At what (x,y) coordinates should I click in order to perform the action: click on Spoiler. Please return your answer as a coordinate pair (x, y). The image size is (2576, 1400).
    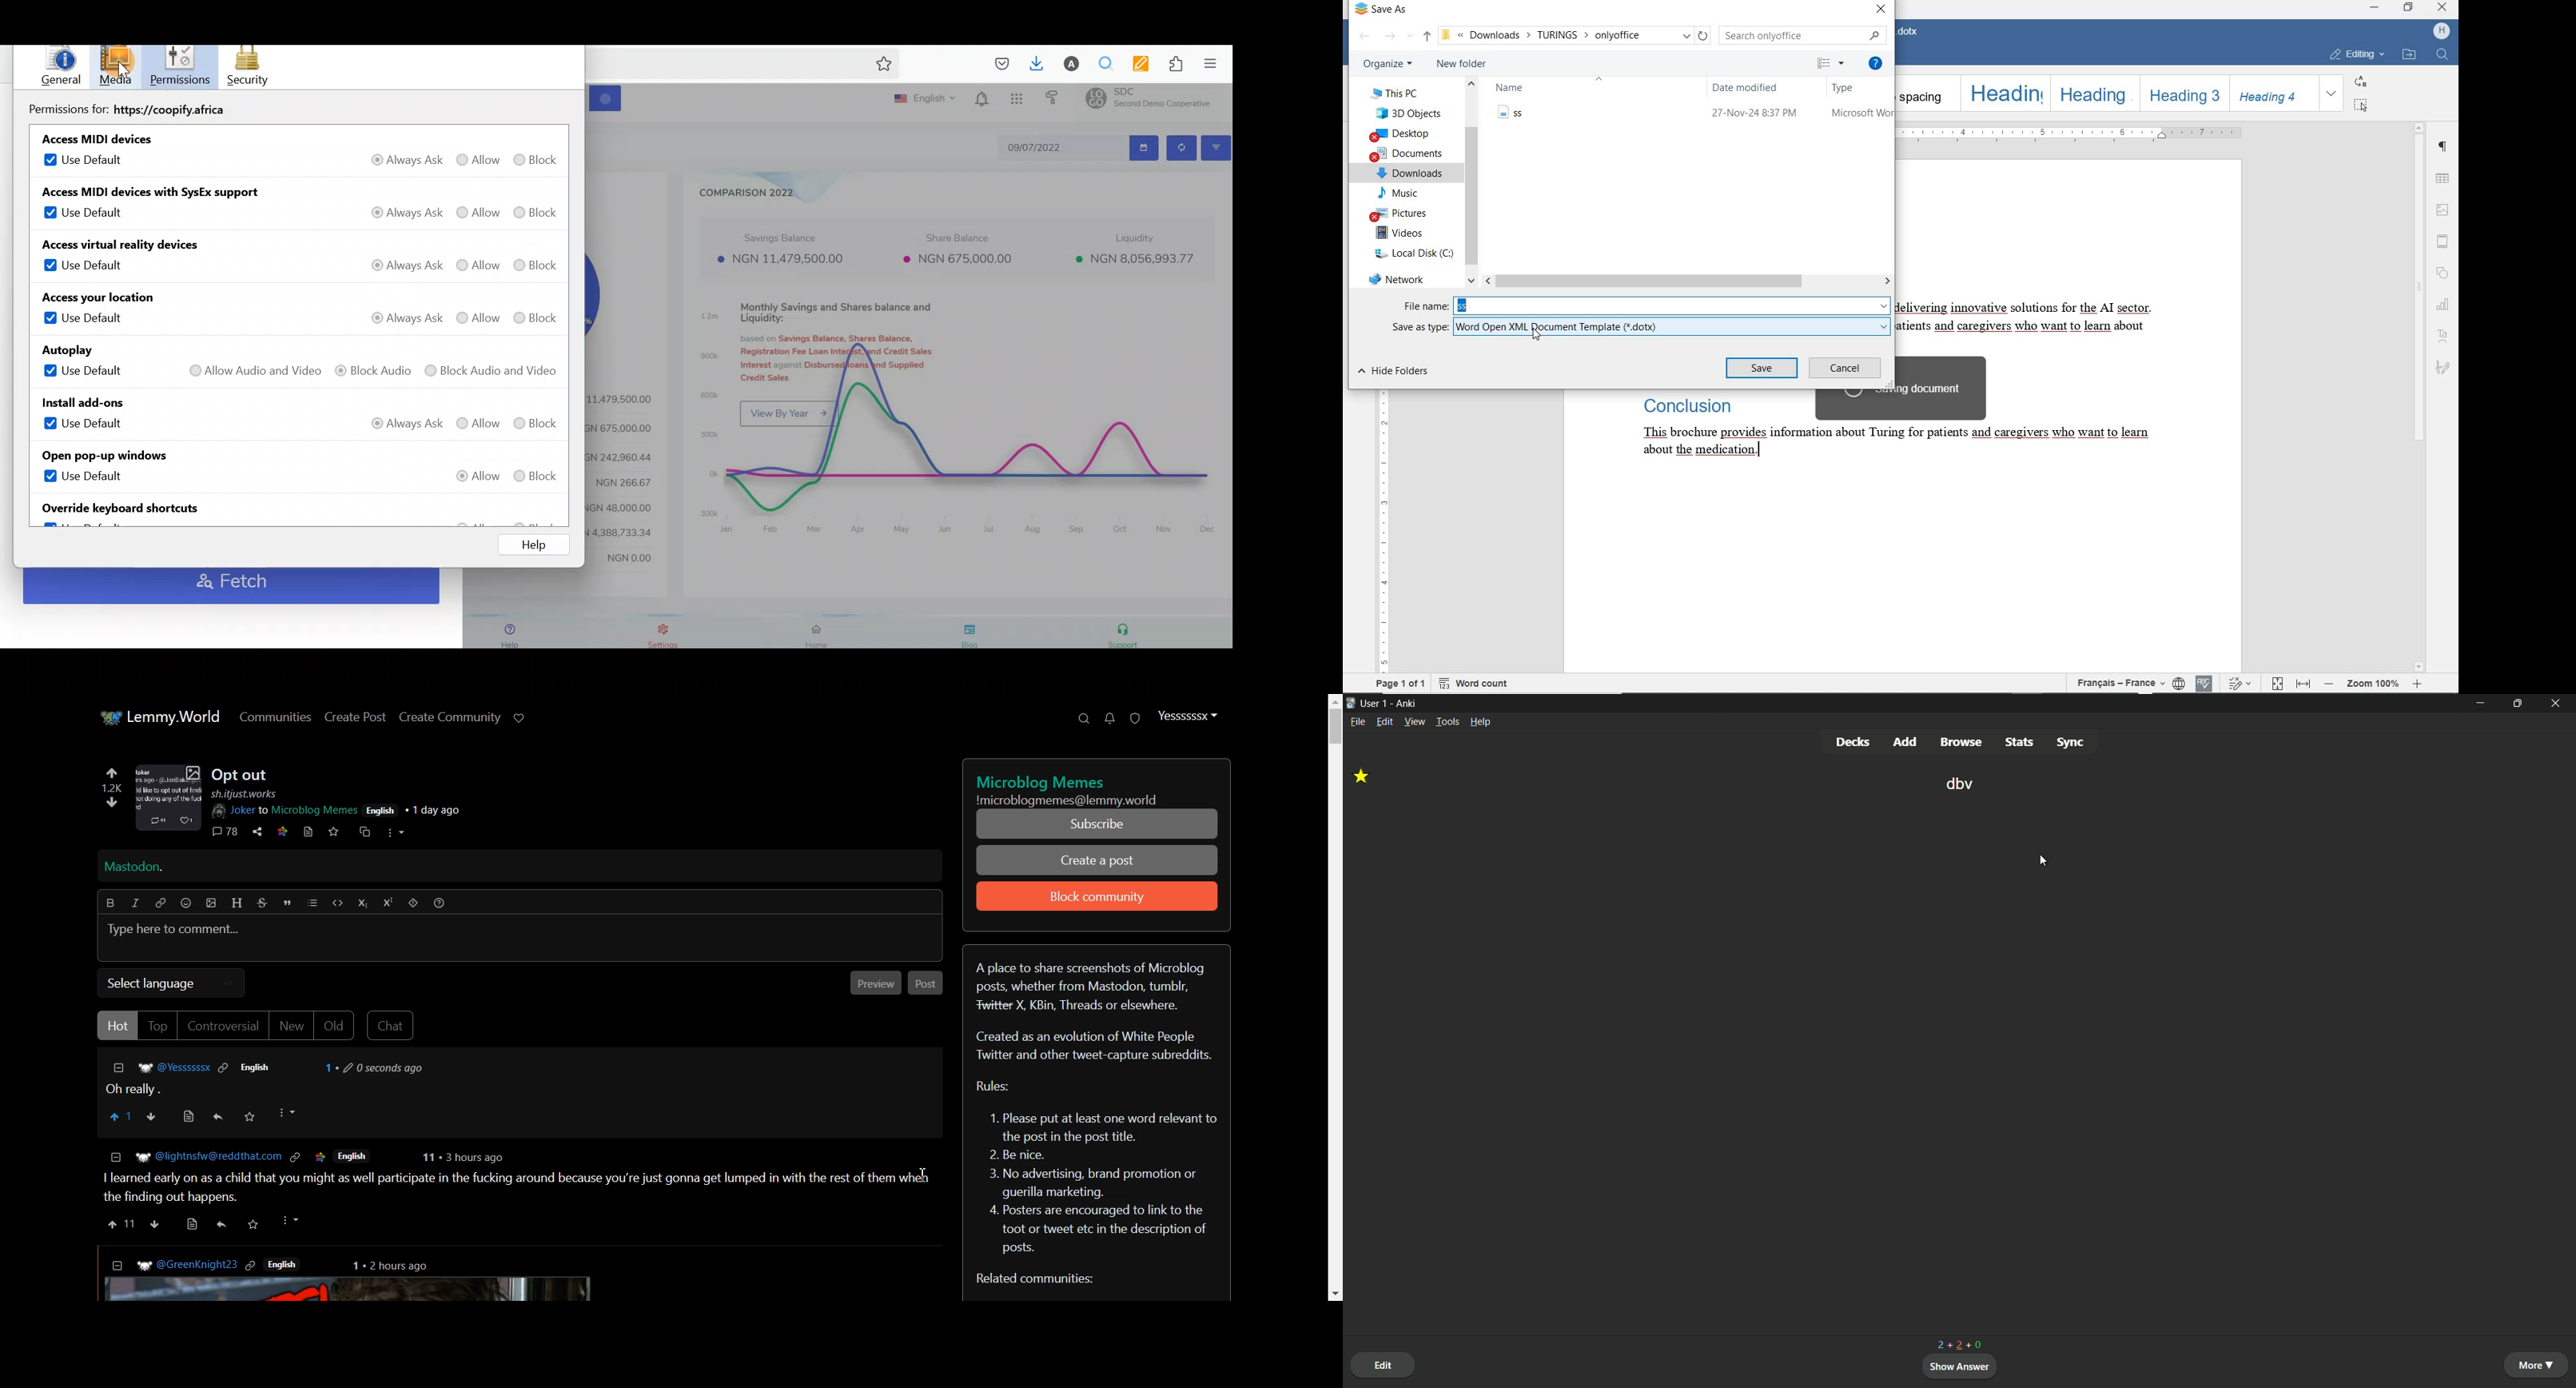
    Looking at the image, I should click on (414, 903).